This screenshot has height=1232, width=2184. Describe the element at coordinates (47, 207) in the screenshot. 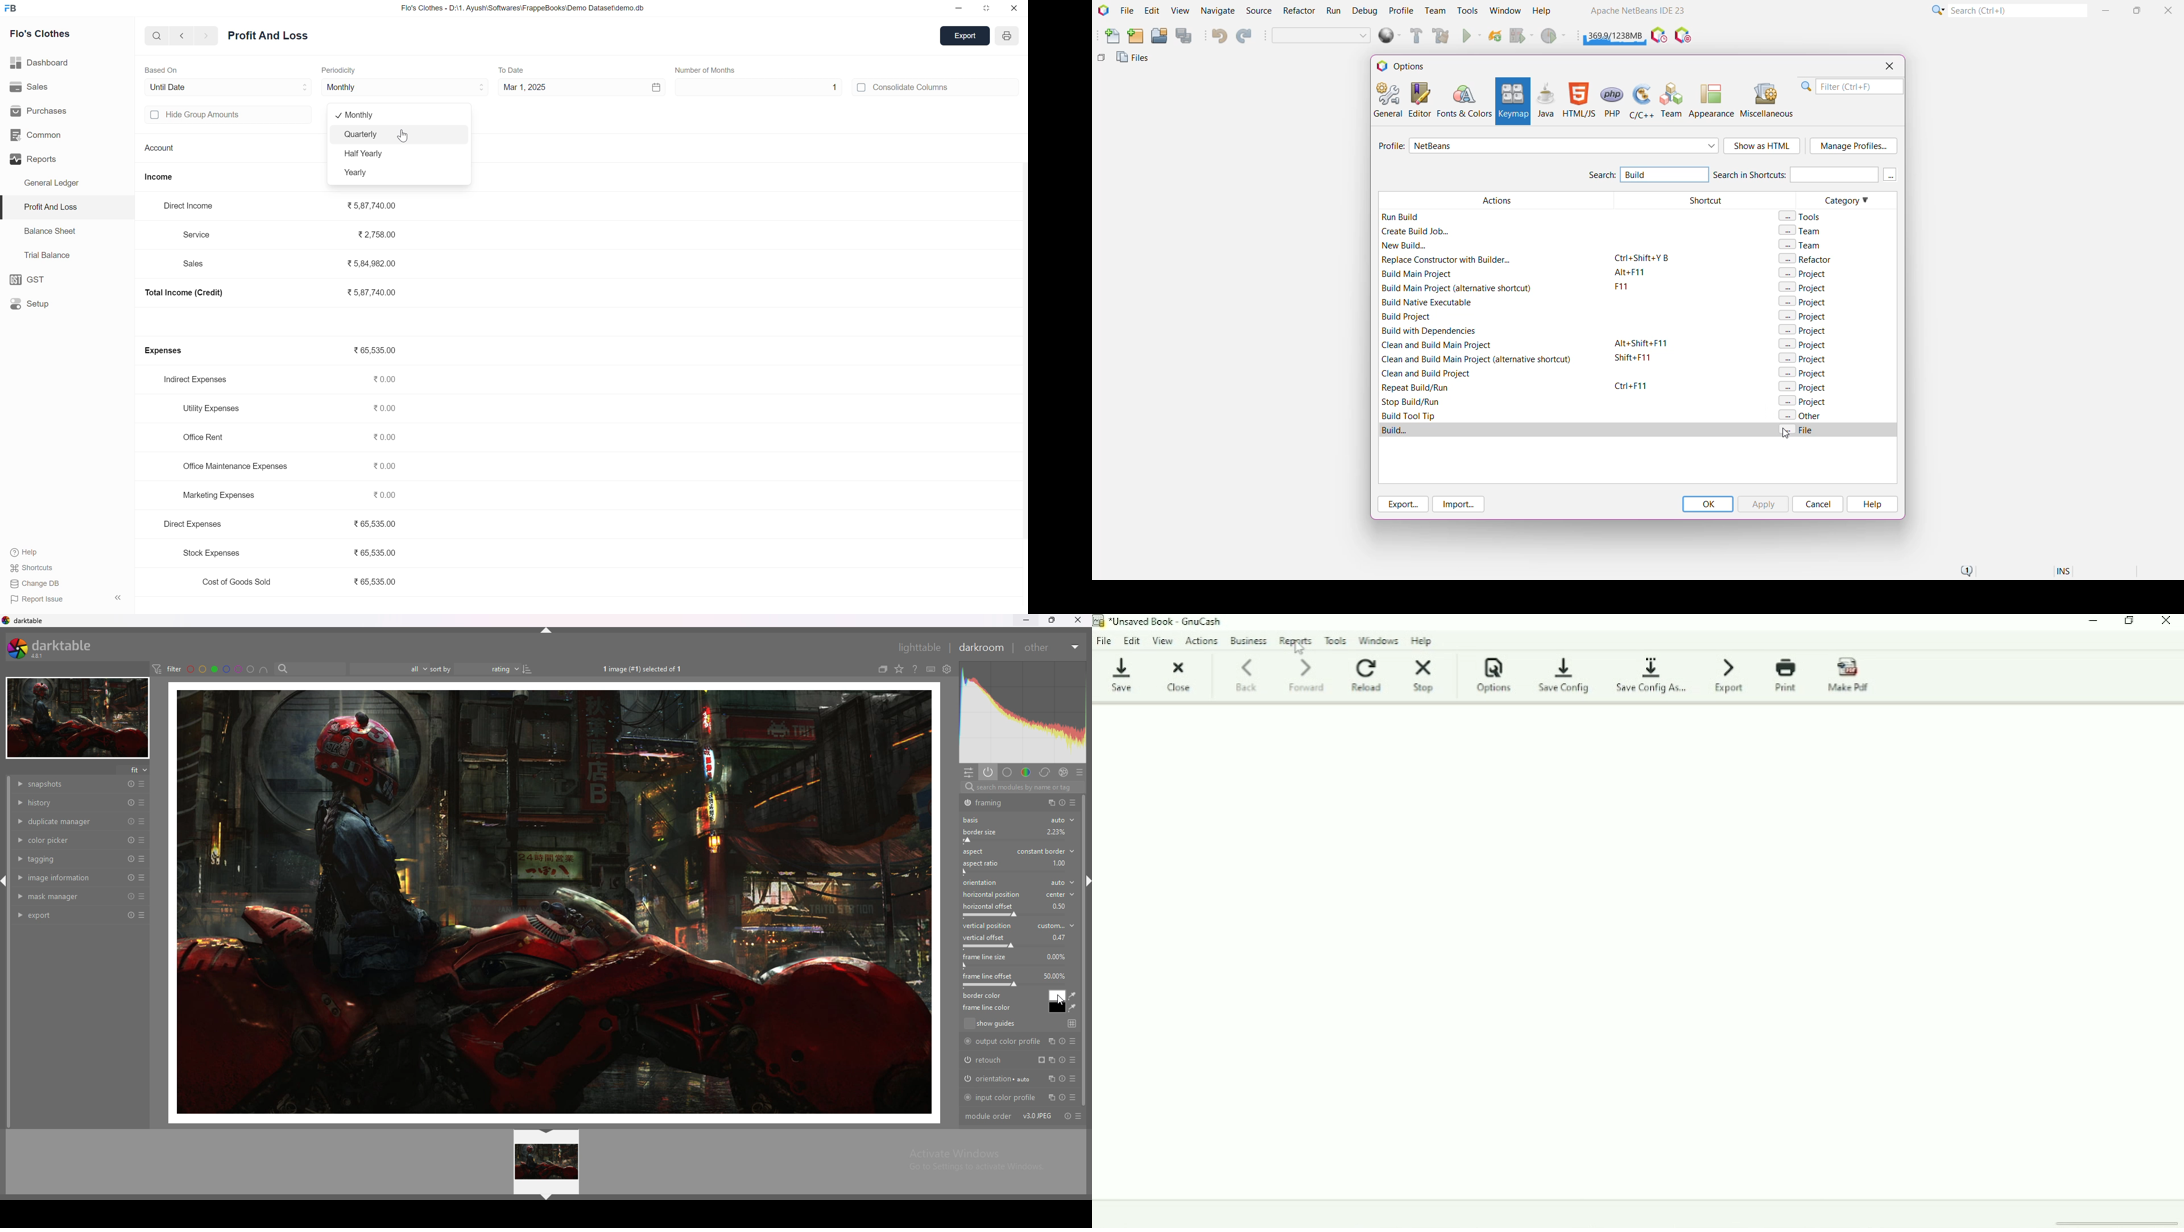

I see `Profit And Loss` at that location.